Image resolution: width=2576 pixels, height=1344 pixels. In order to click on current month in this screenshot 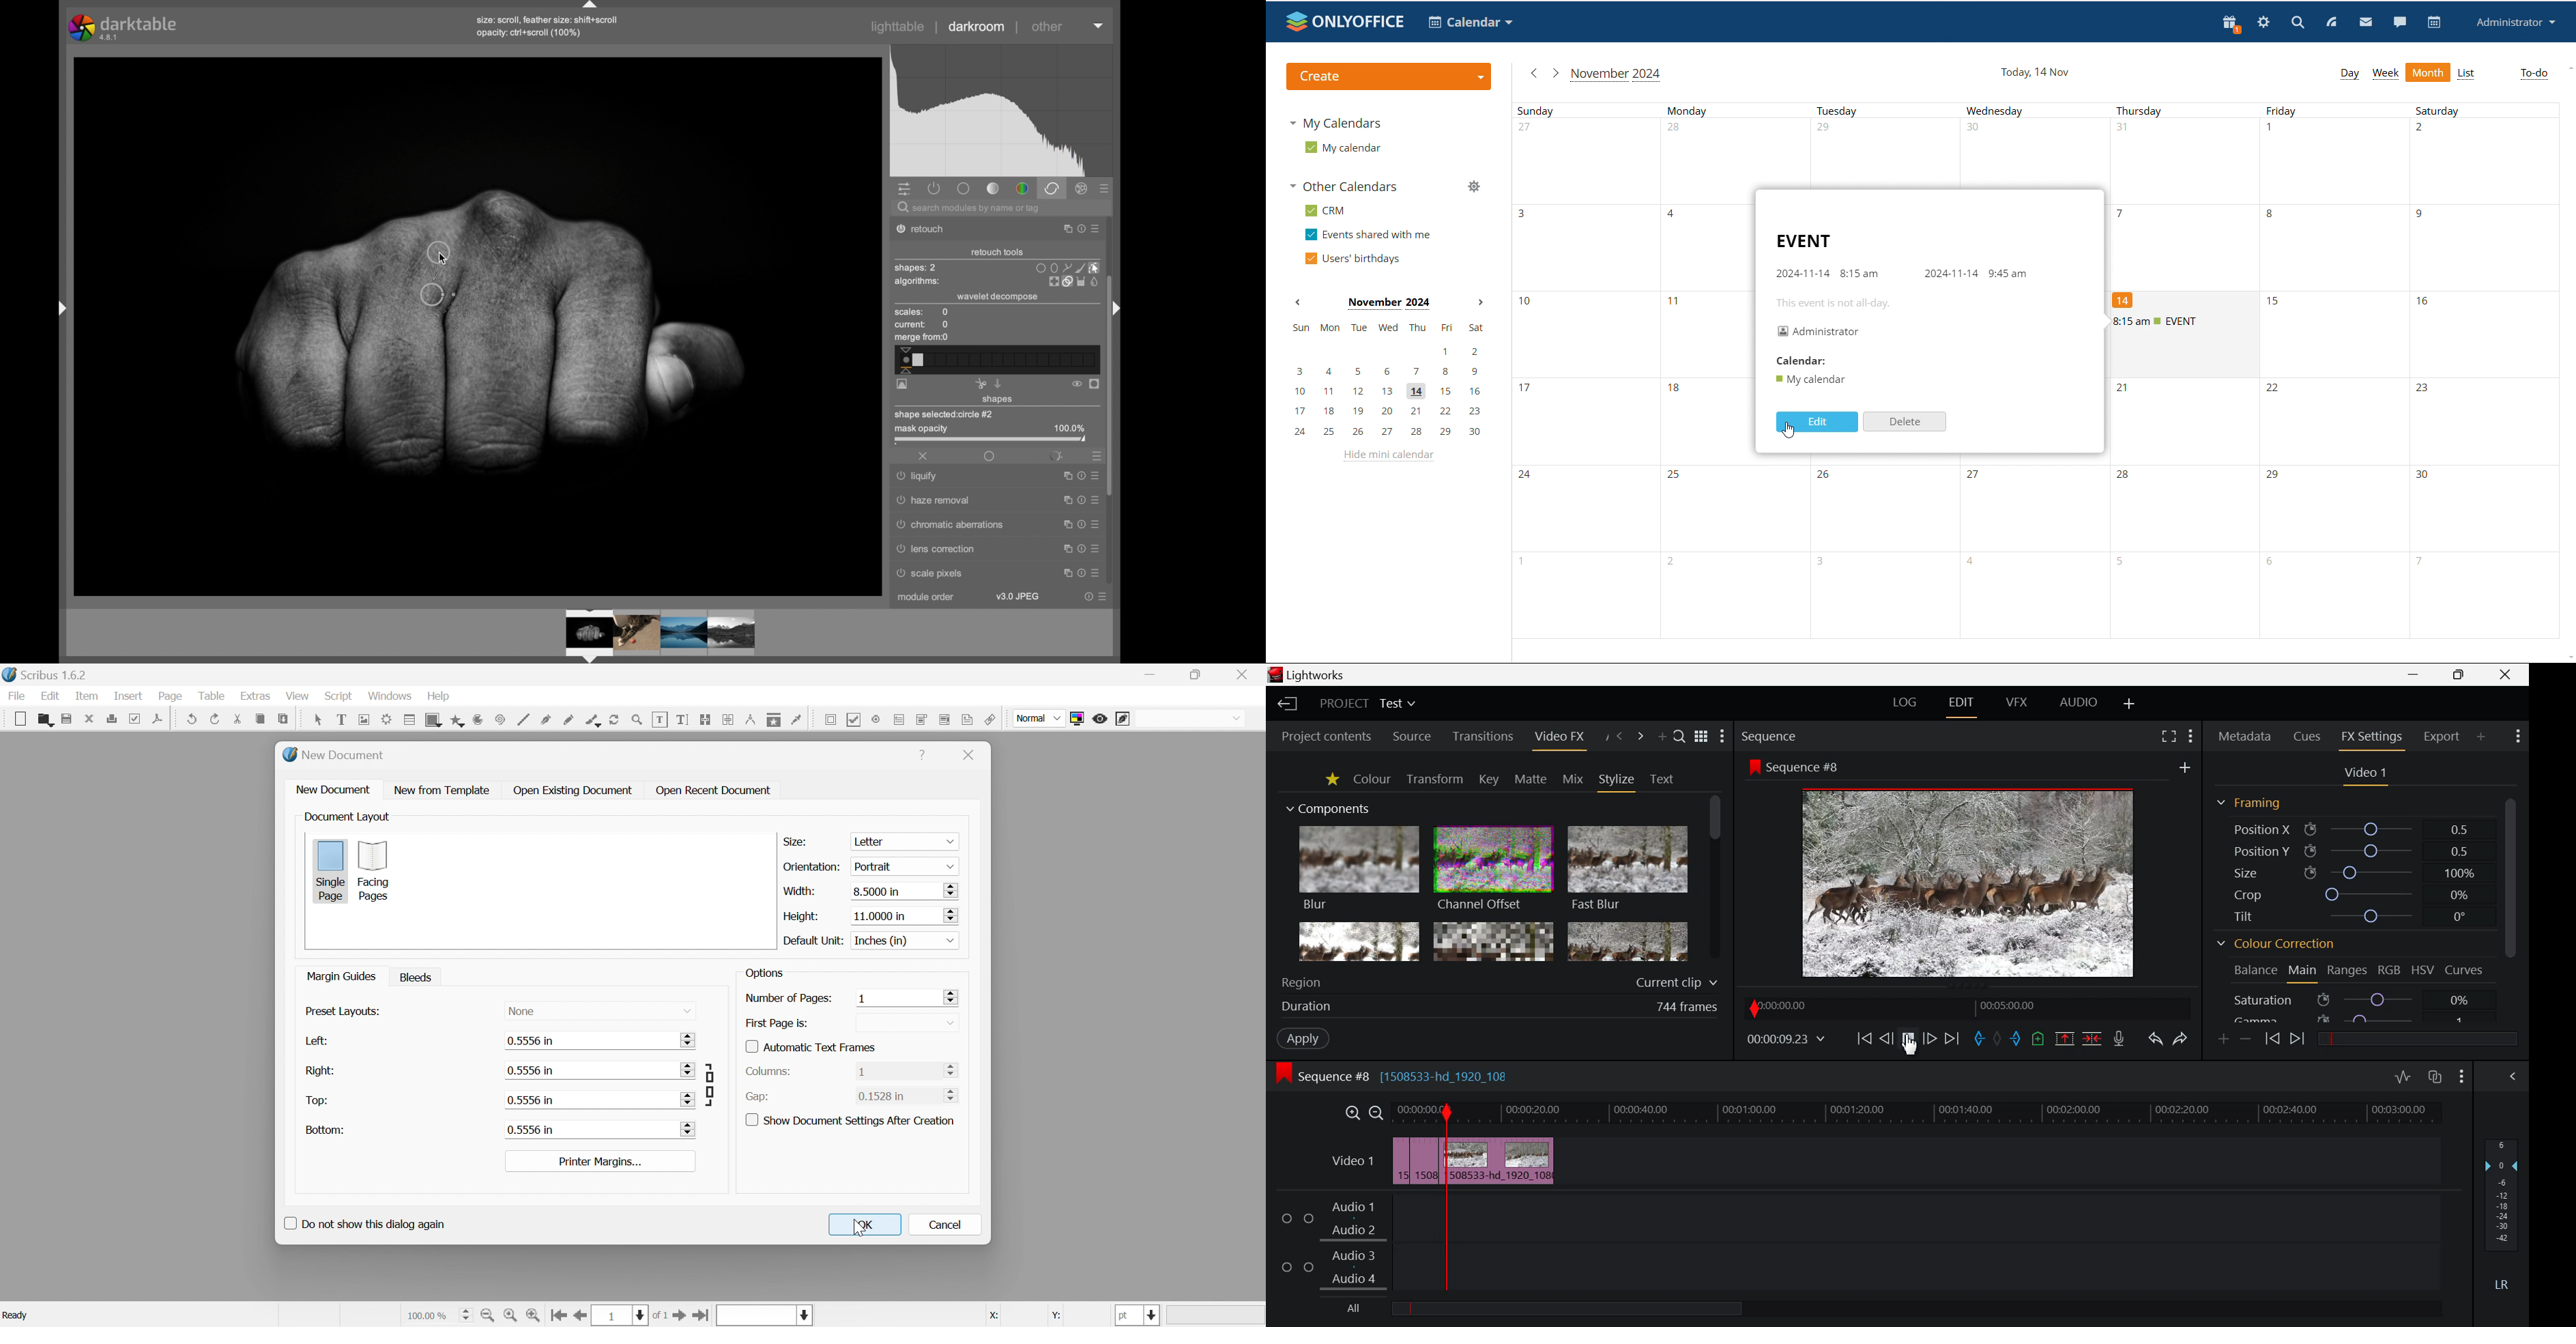, I will do `click(1387, 304)`.